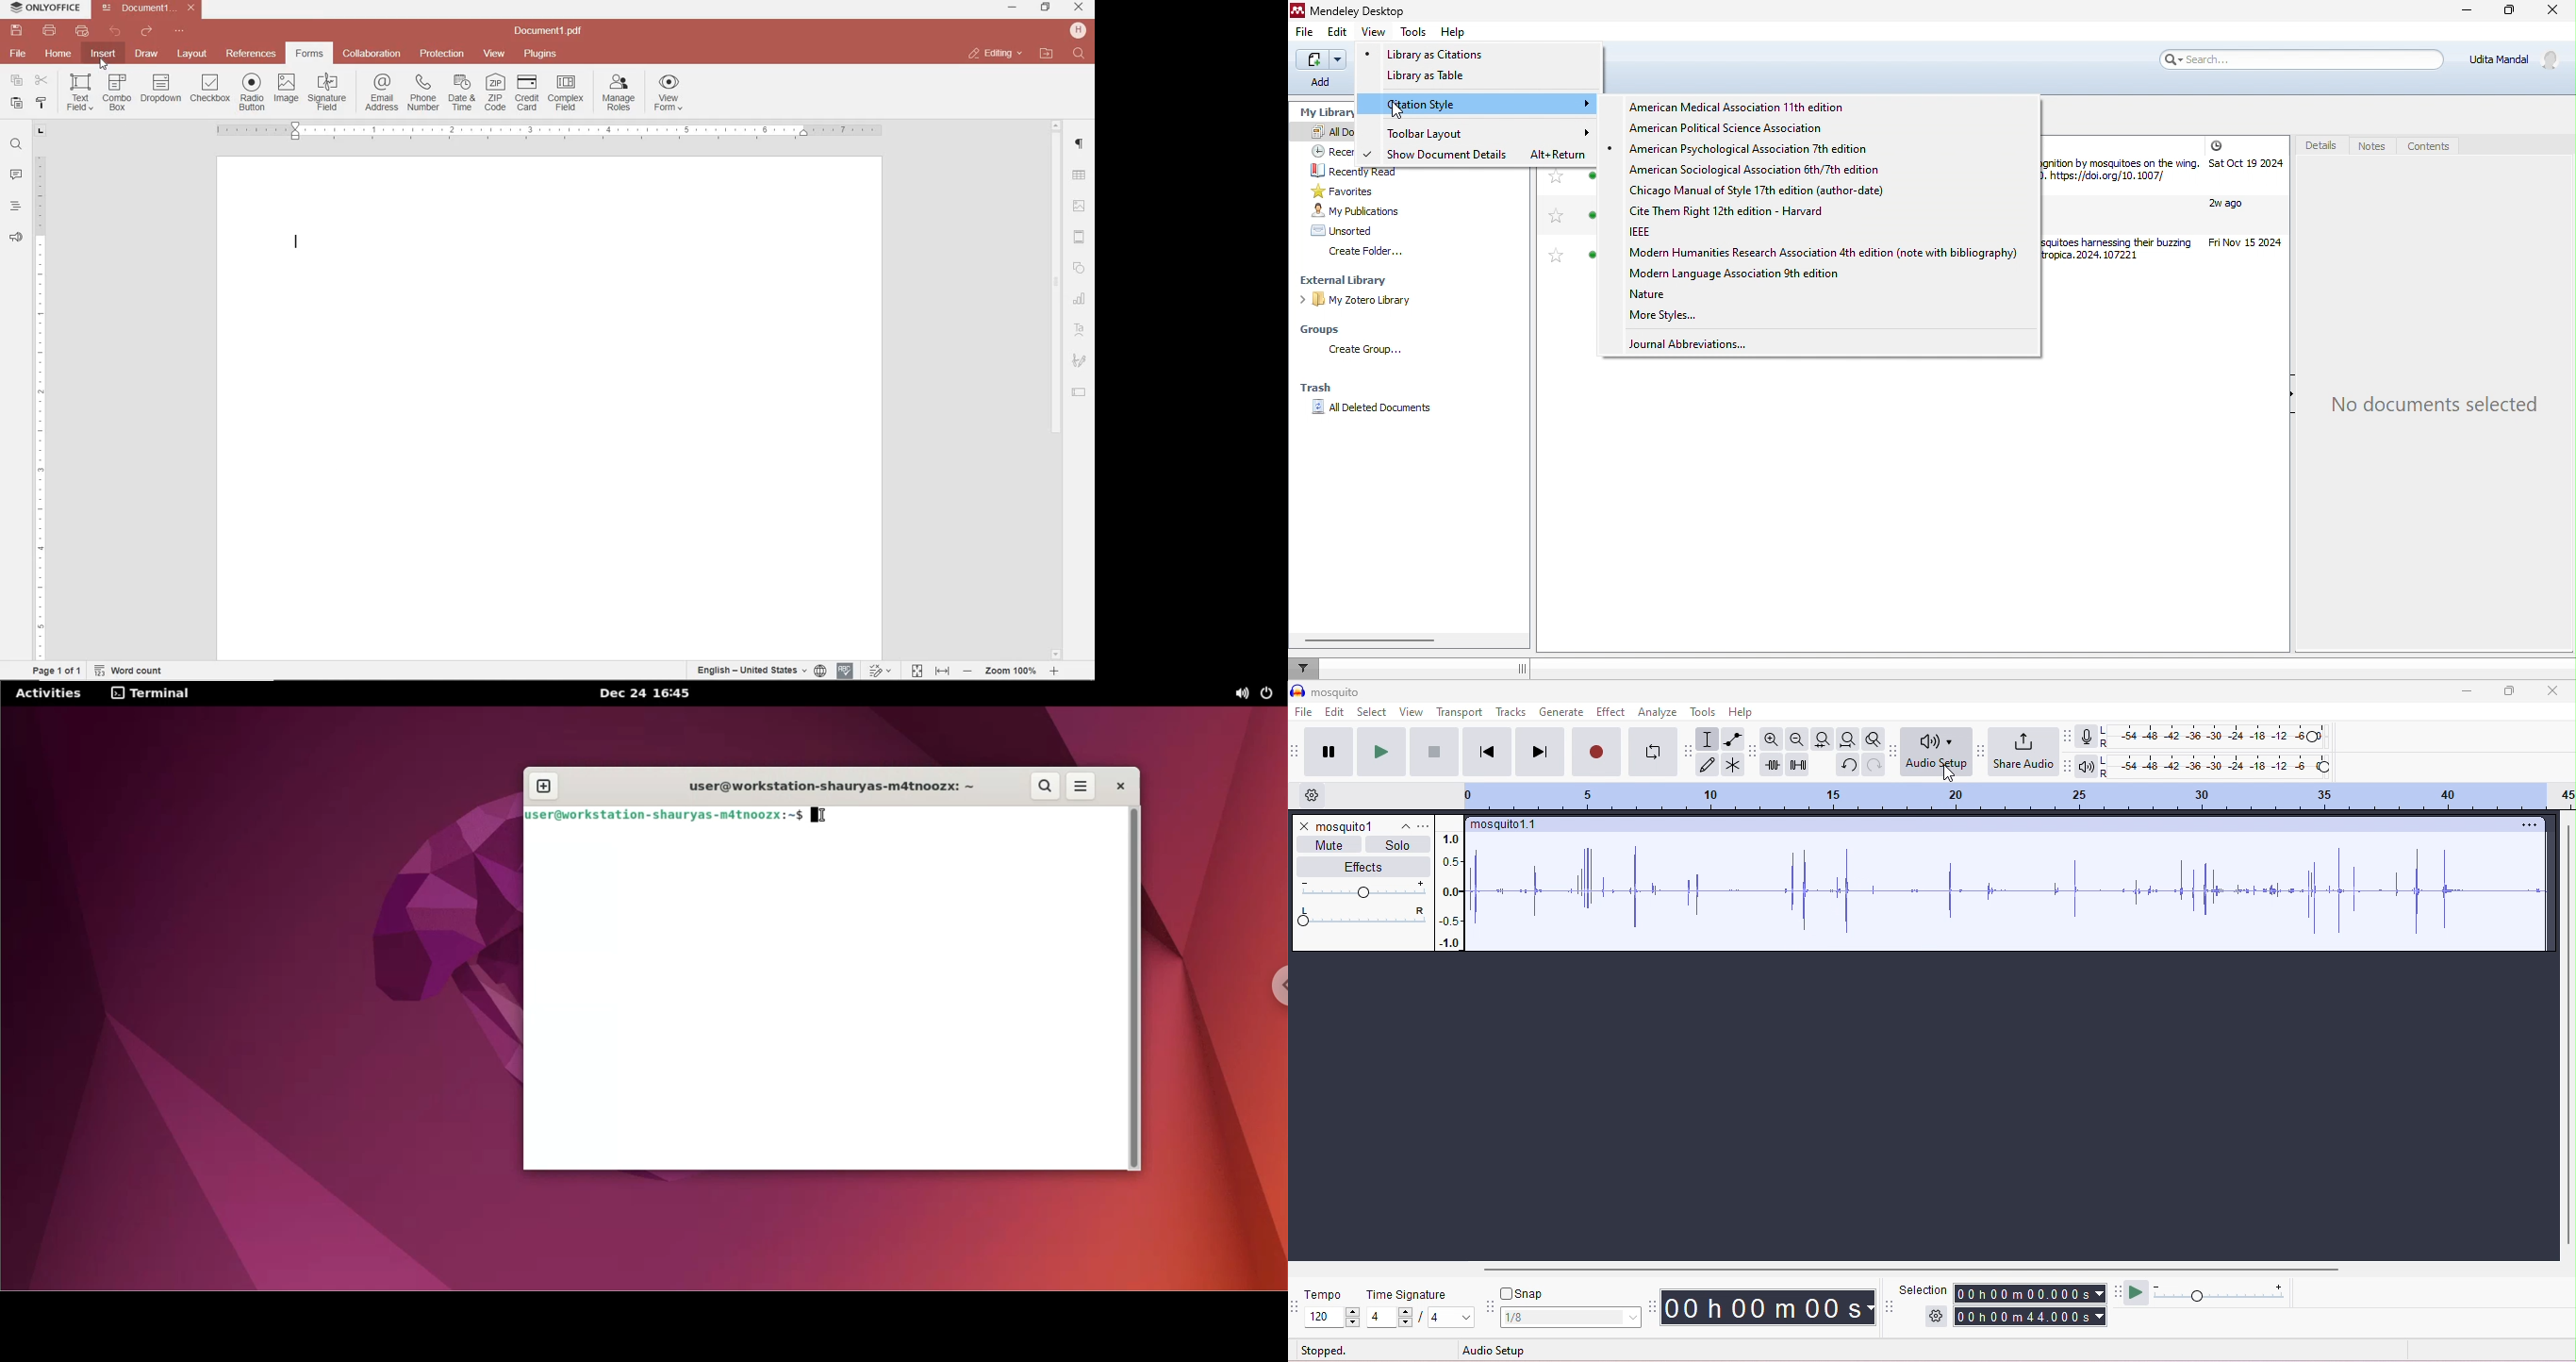 The width and height of the screenshot is (2576, 1372). Describe the element at coordinates (1054, 389) in the screenshot. I see `scrollbar` at that location.